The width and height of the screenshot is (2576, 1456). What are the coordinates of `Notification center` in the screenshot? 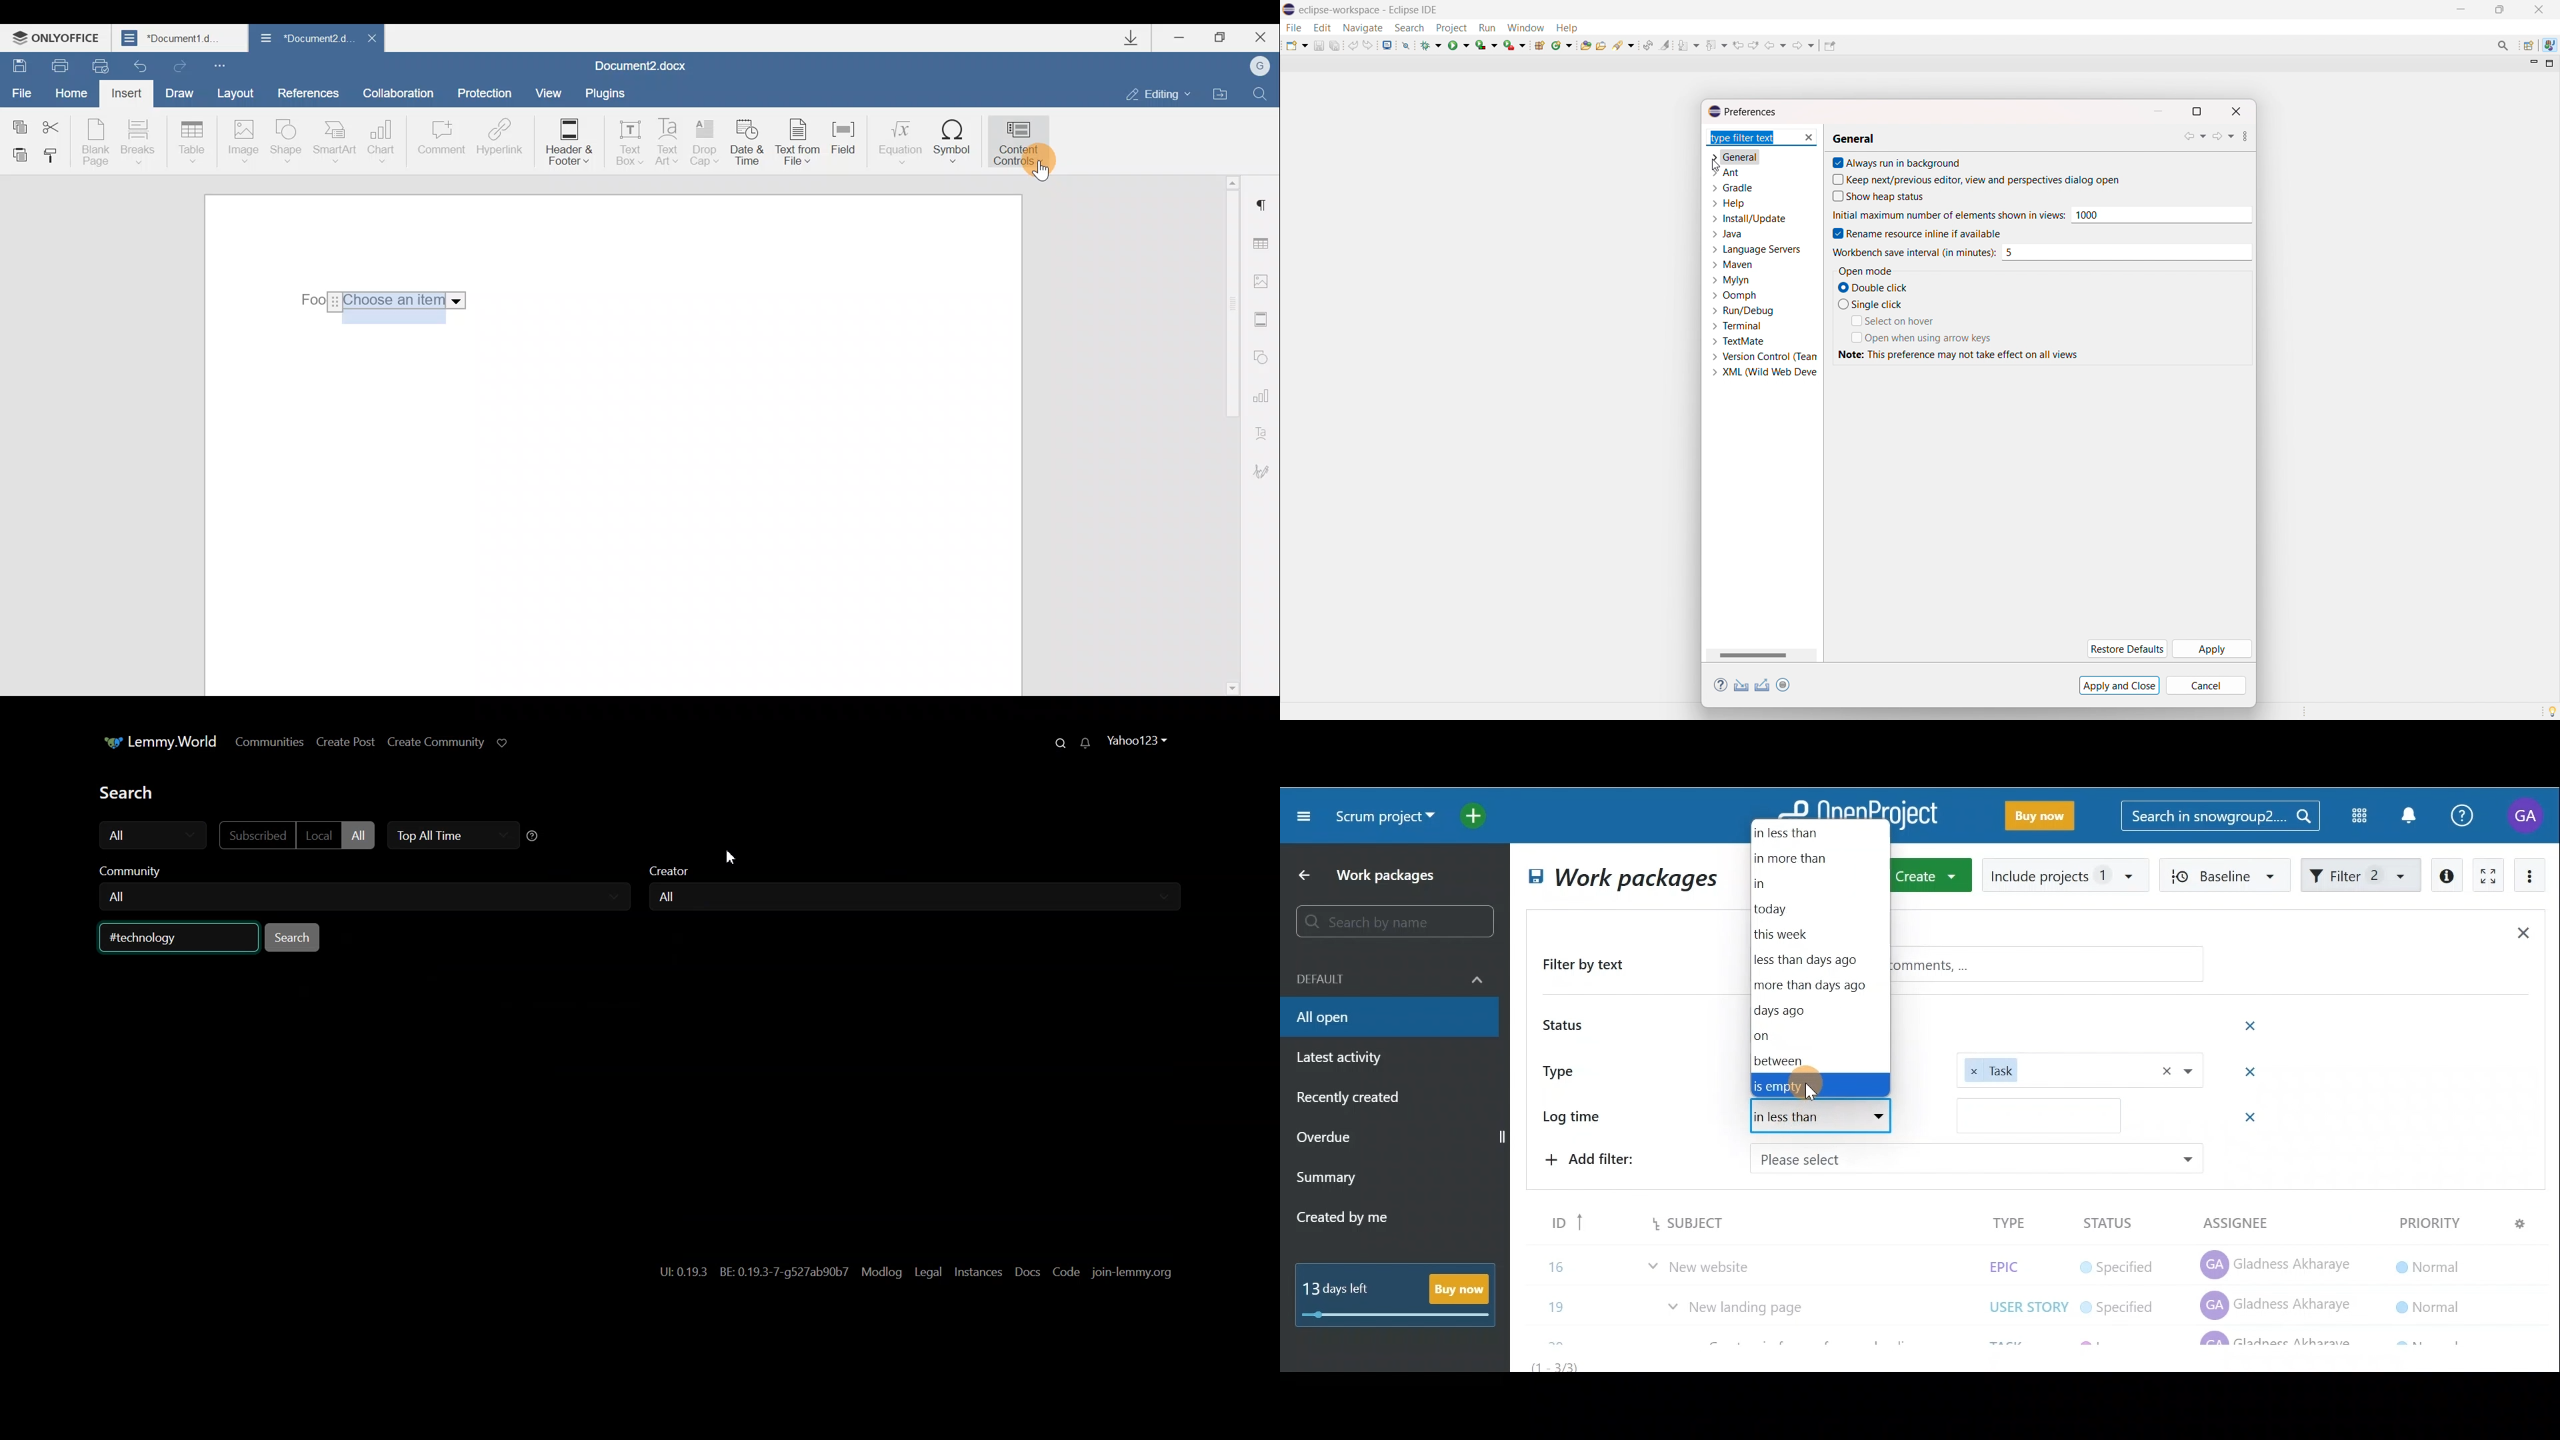 It's located at (2411, 813).